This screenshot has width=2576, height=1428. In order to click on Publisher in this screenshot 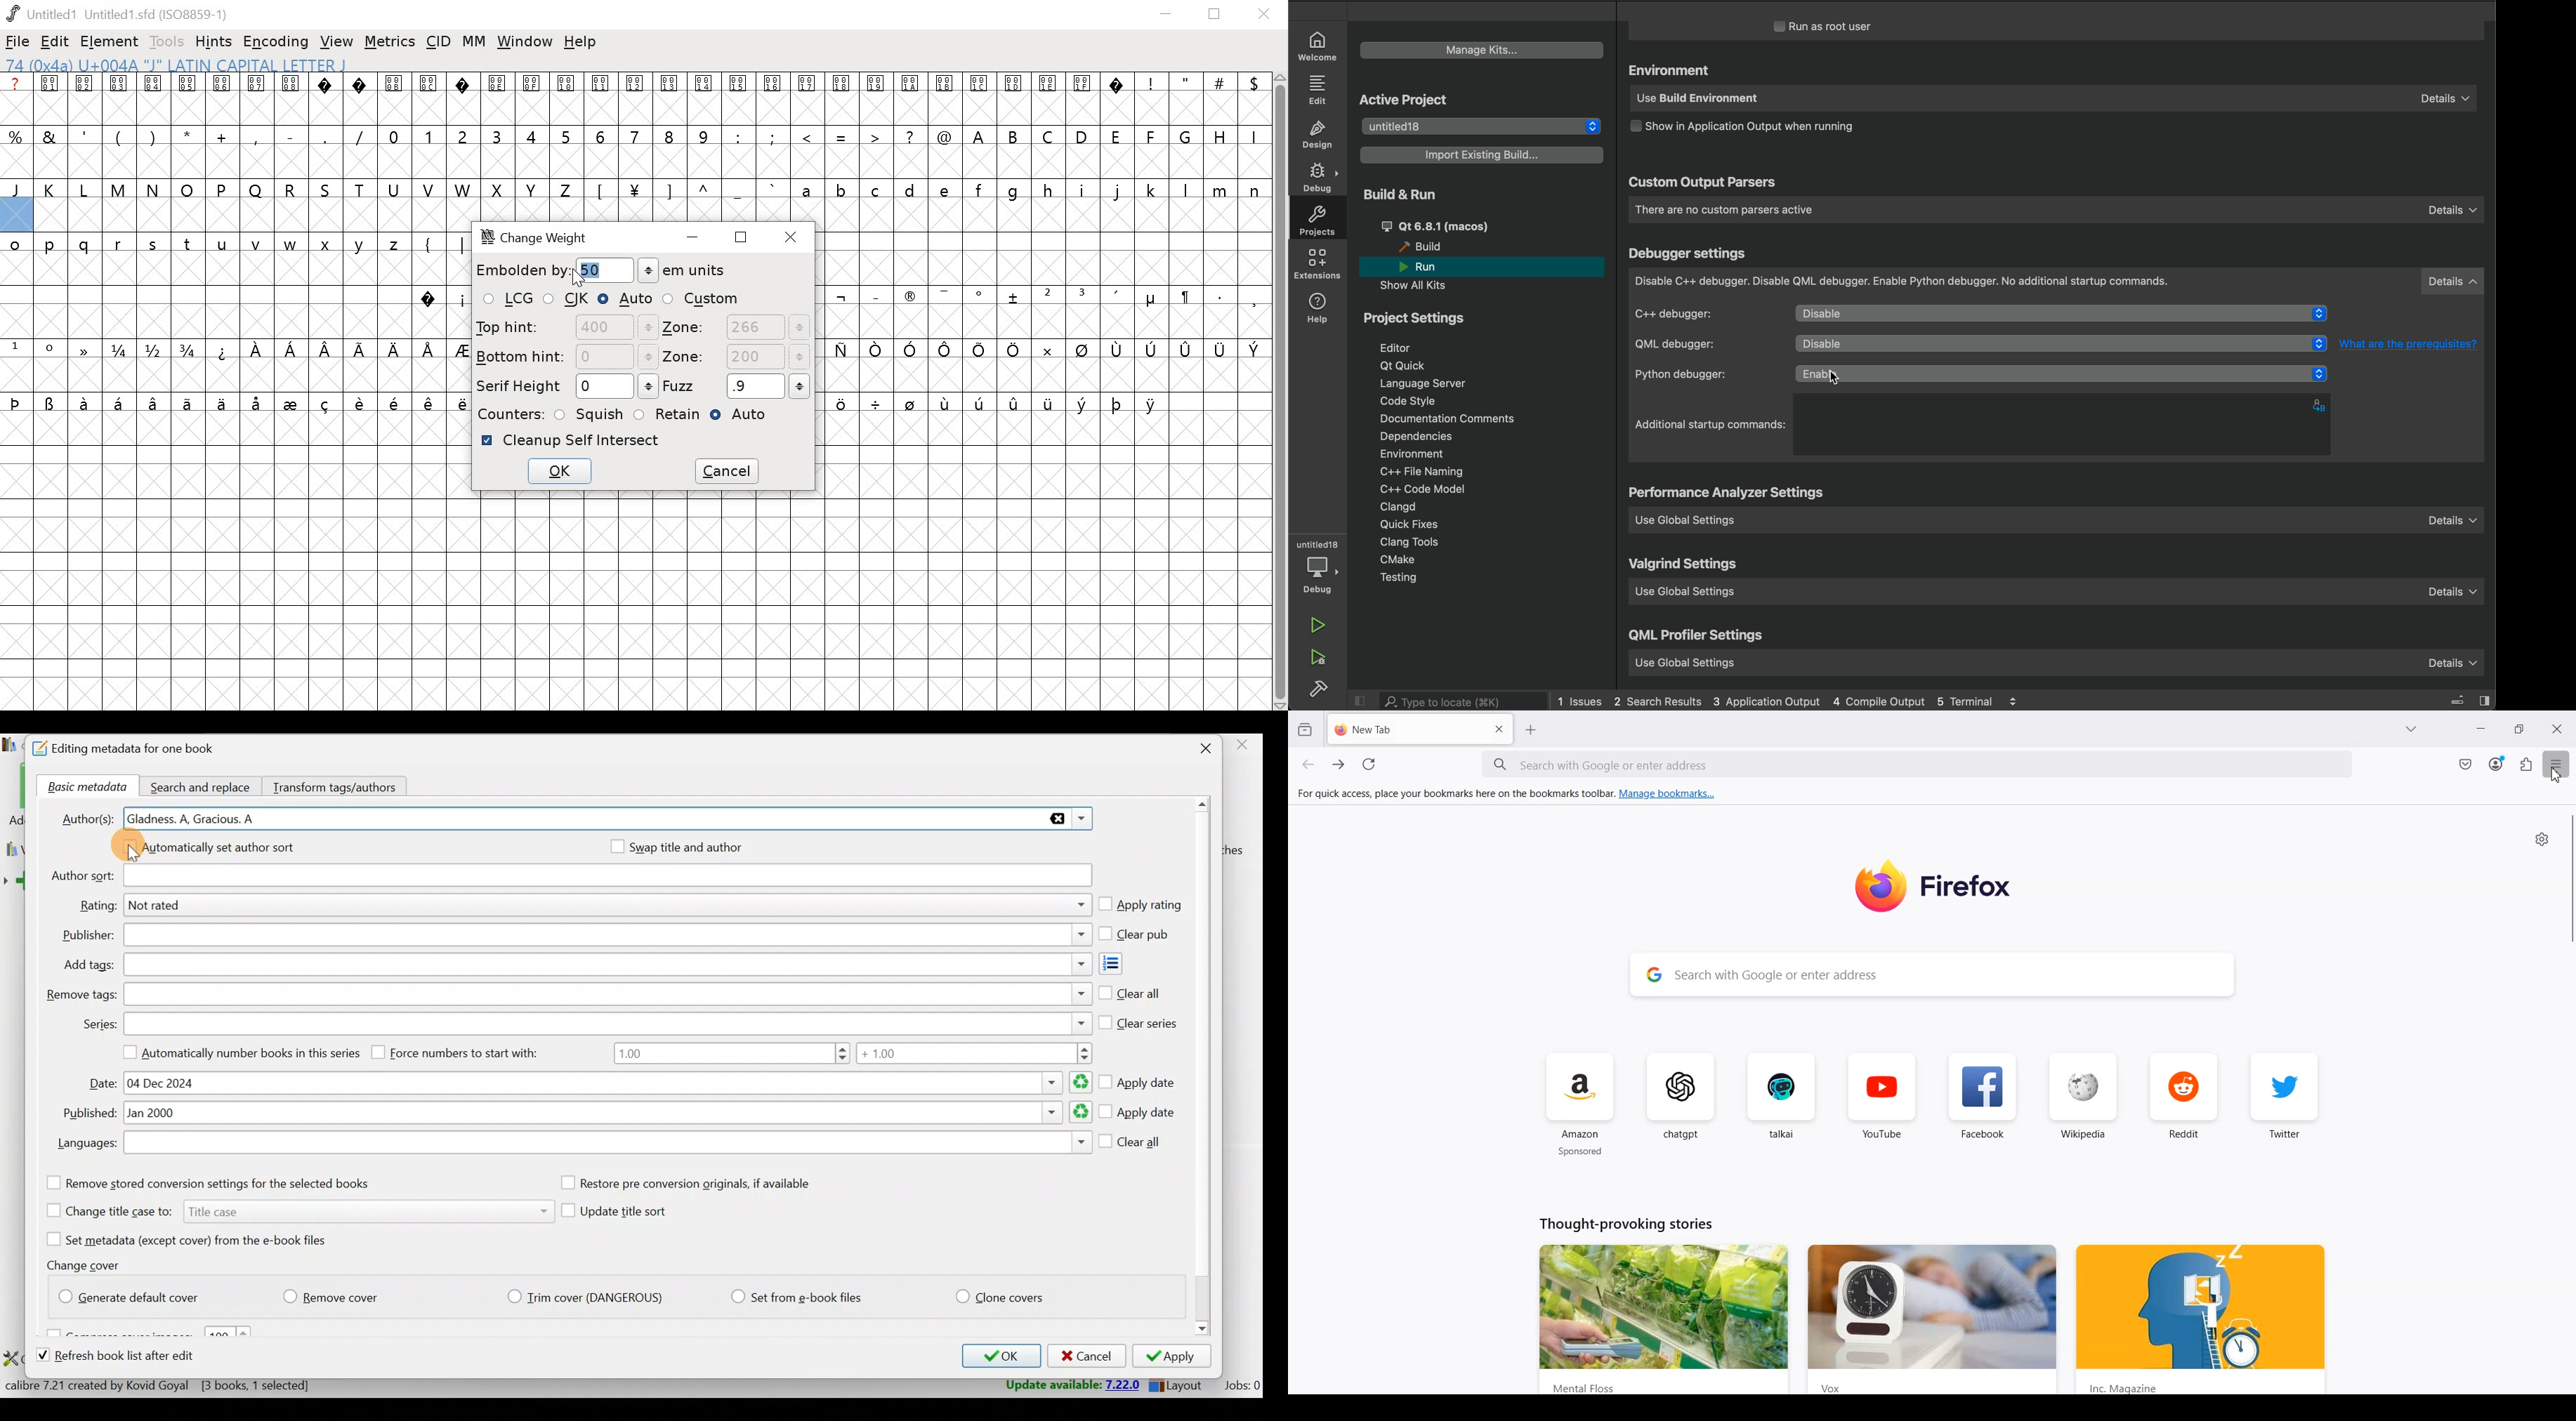, I will do `click(607, 936)`.